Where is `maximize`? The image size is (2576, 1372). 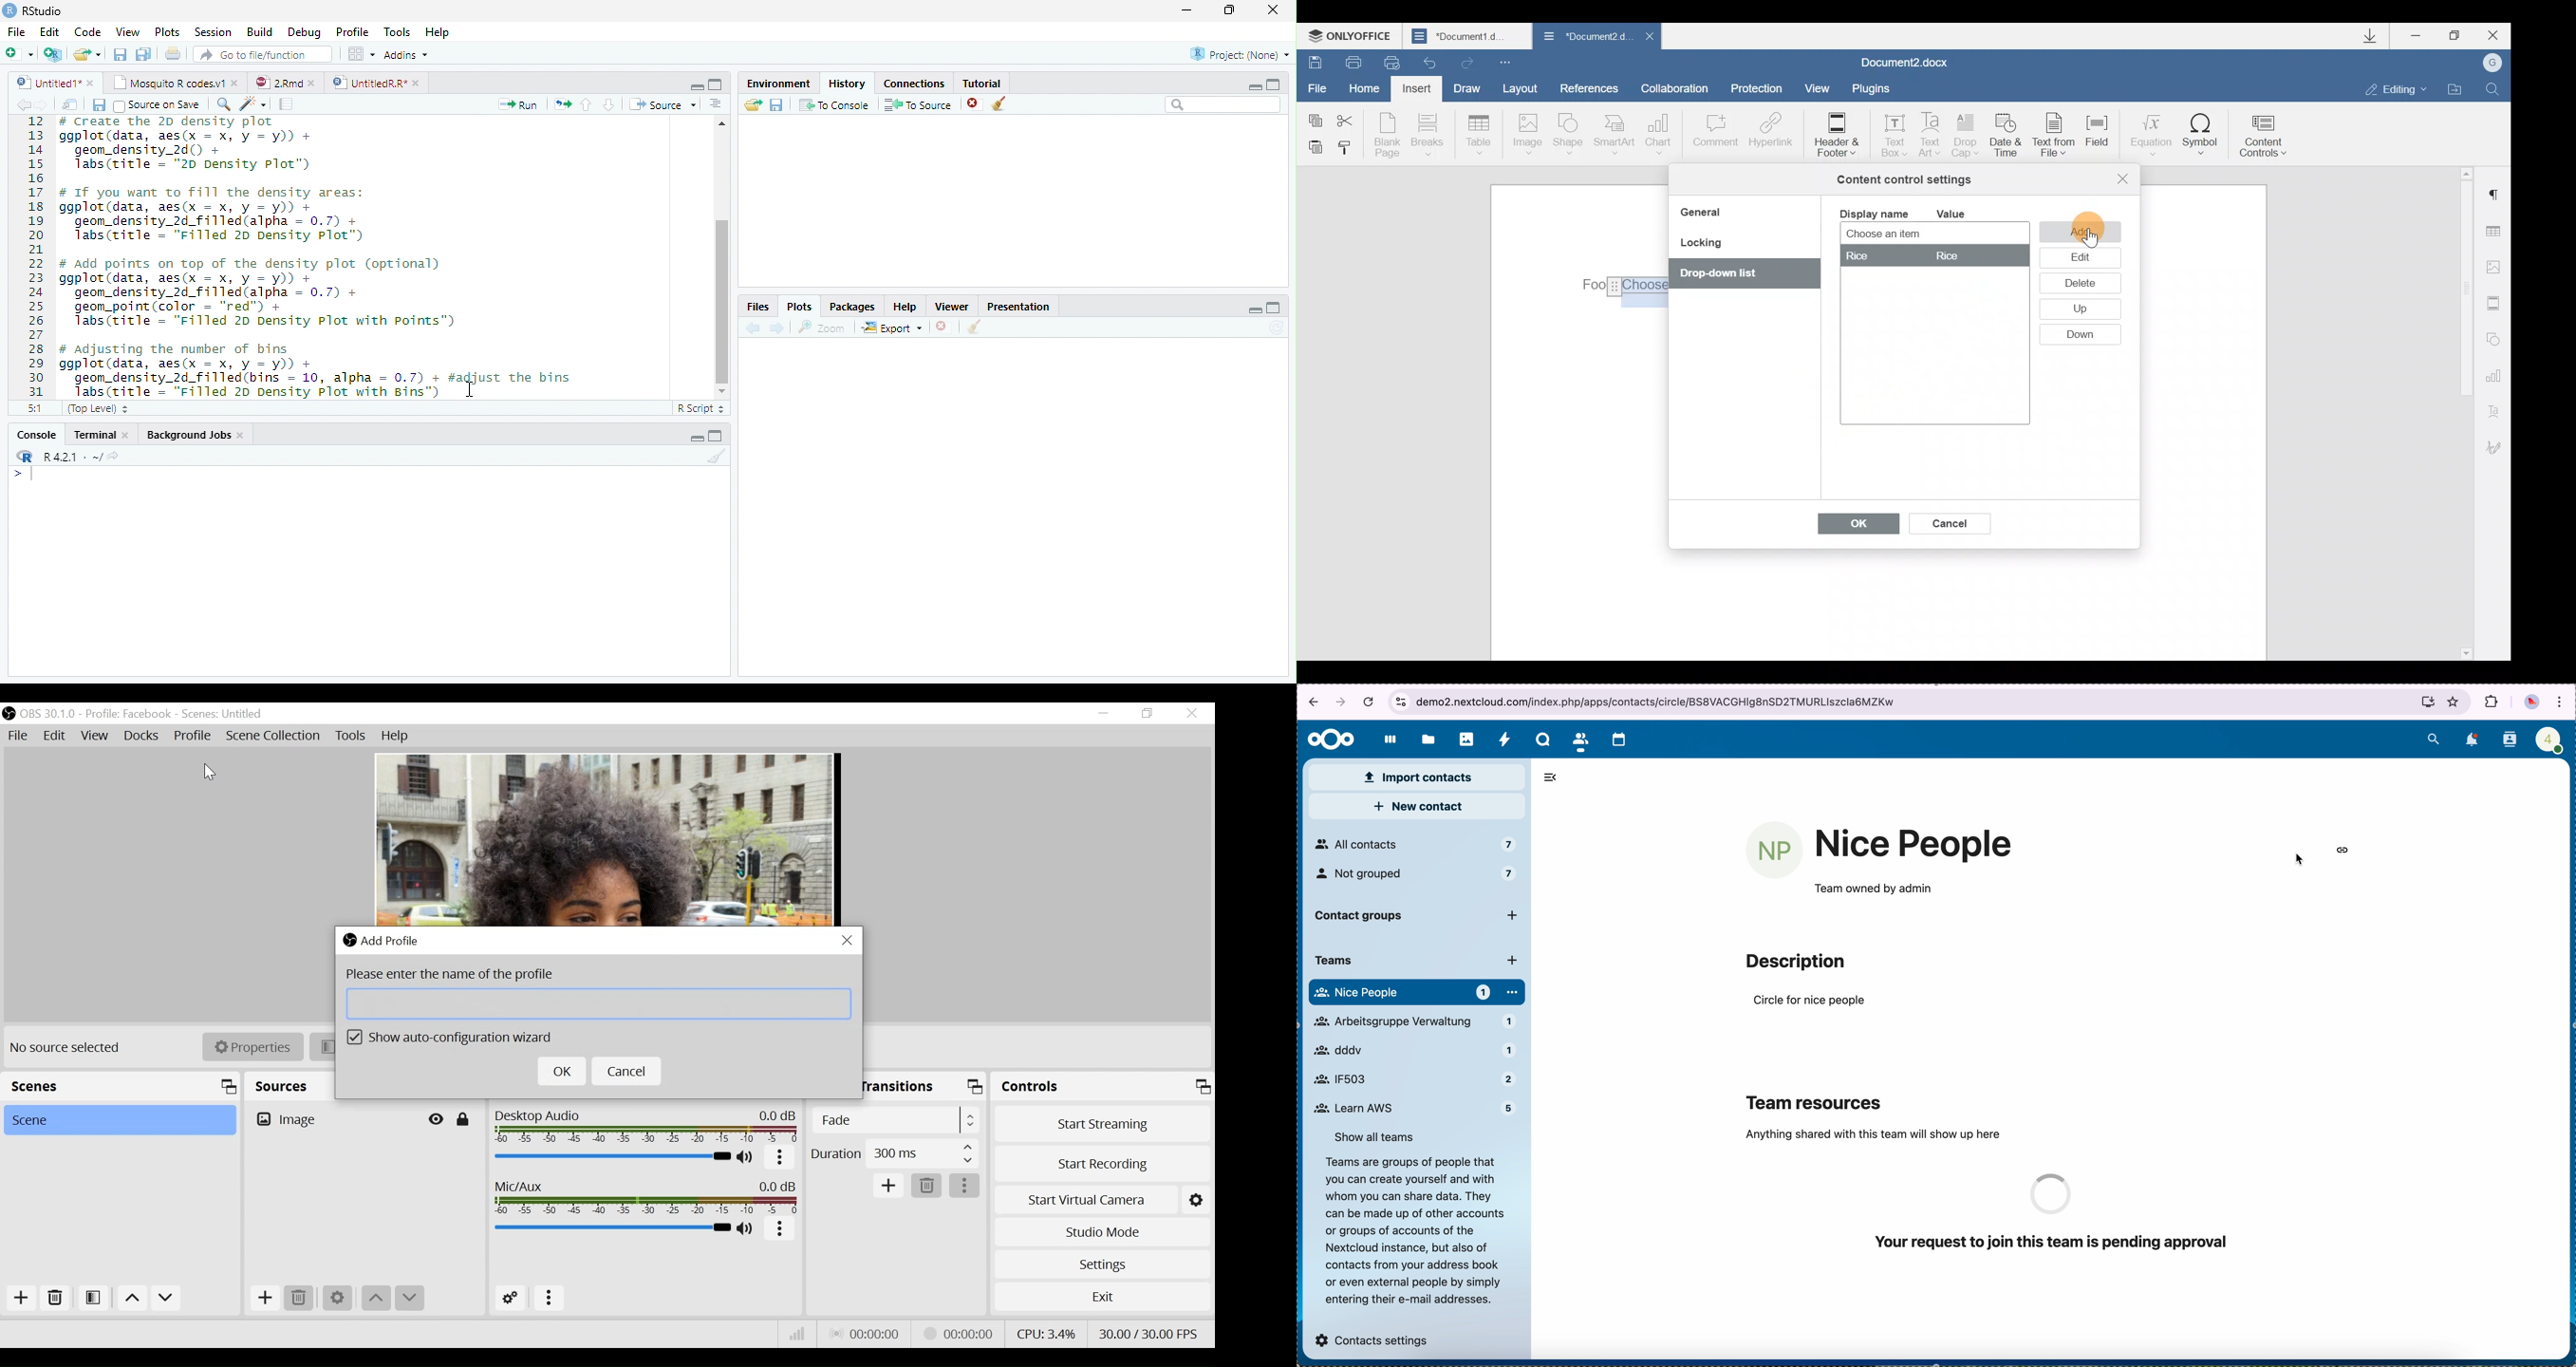
maximize is located at coordinates (716, 84).